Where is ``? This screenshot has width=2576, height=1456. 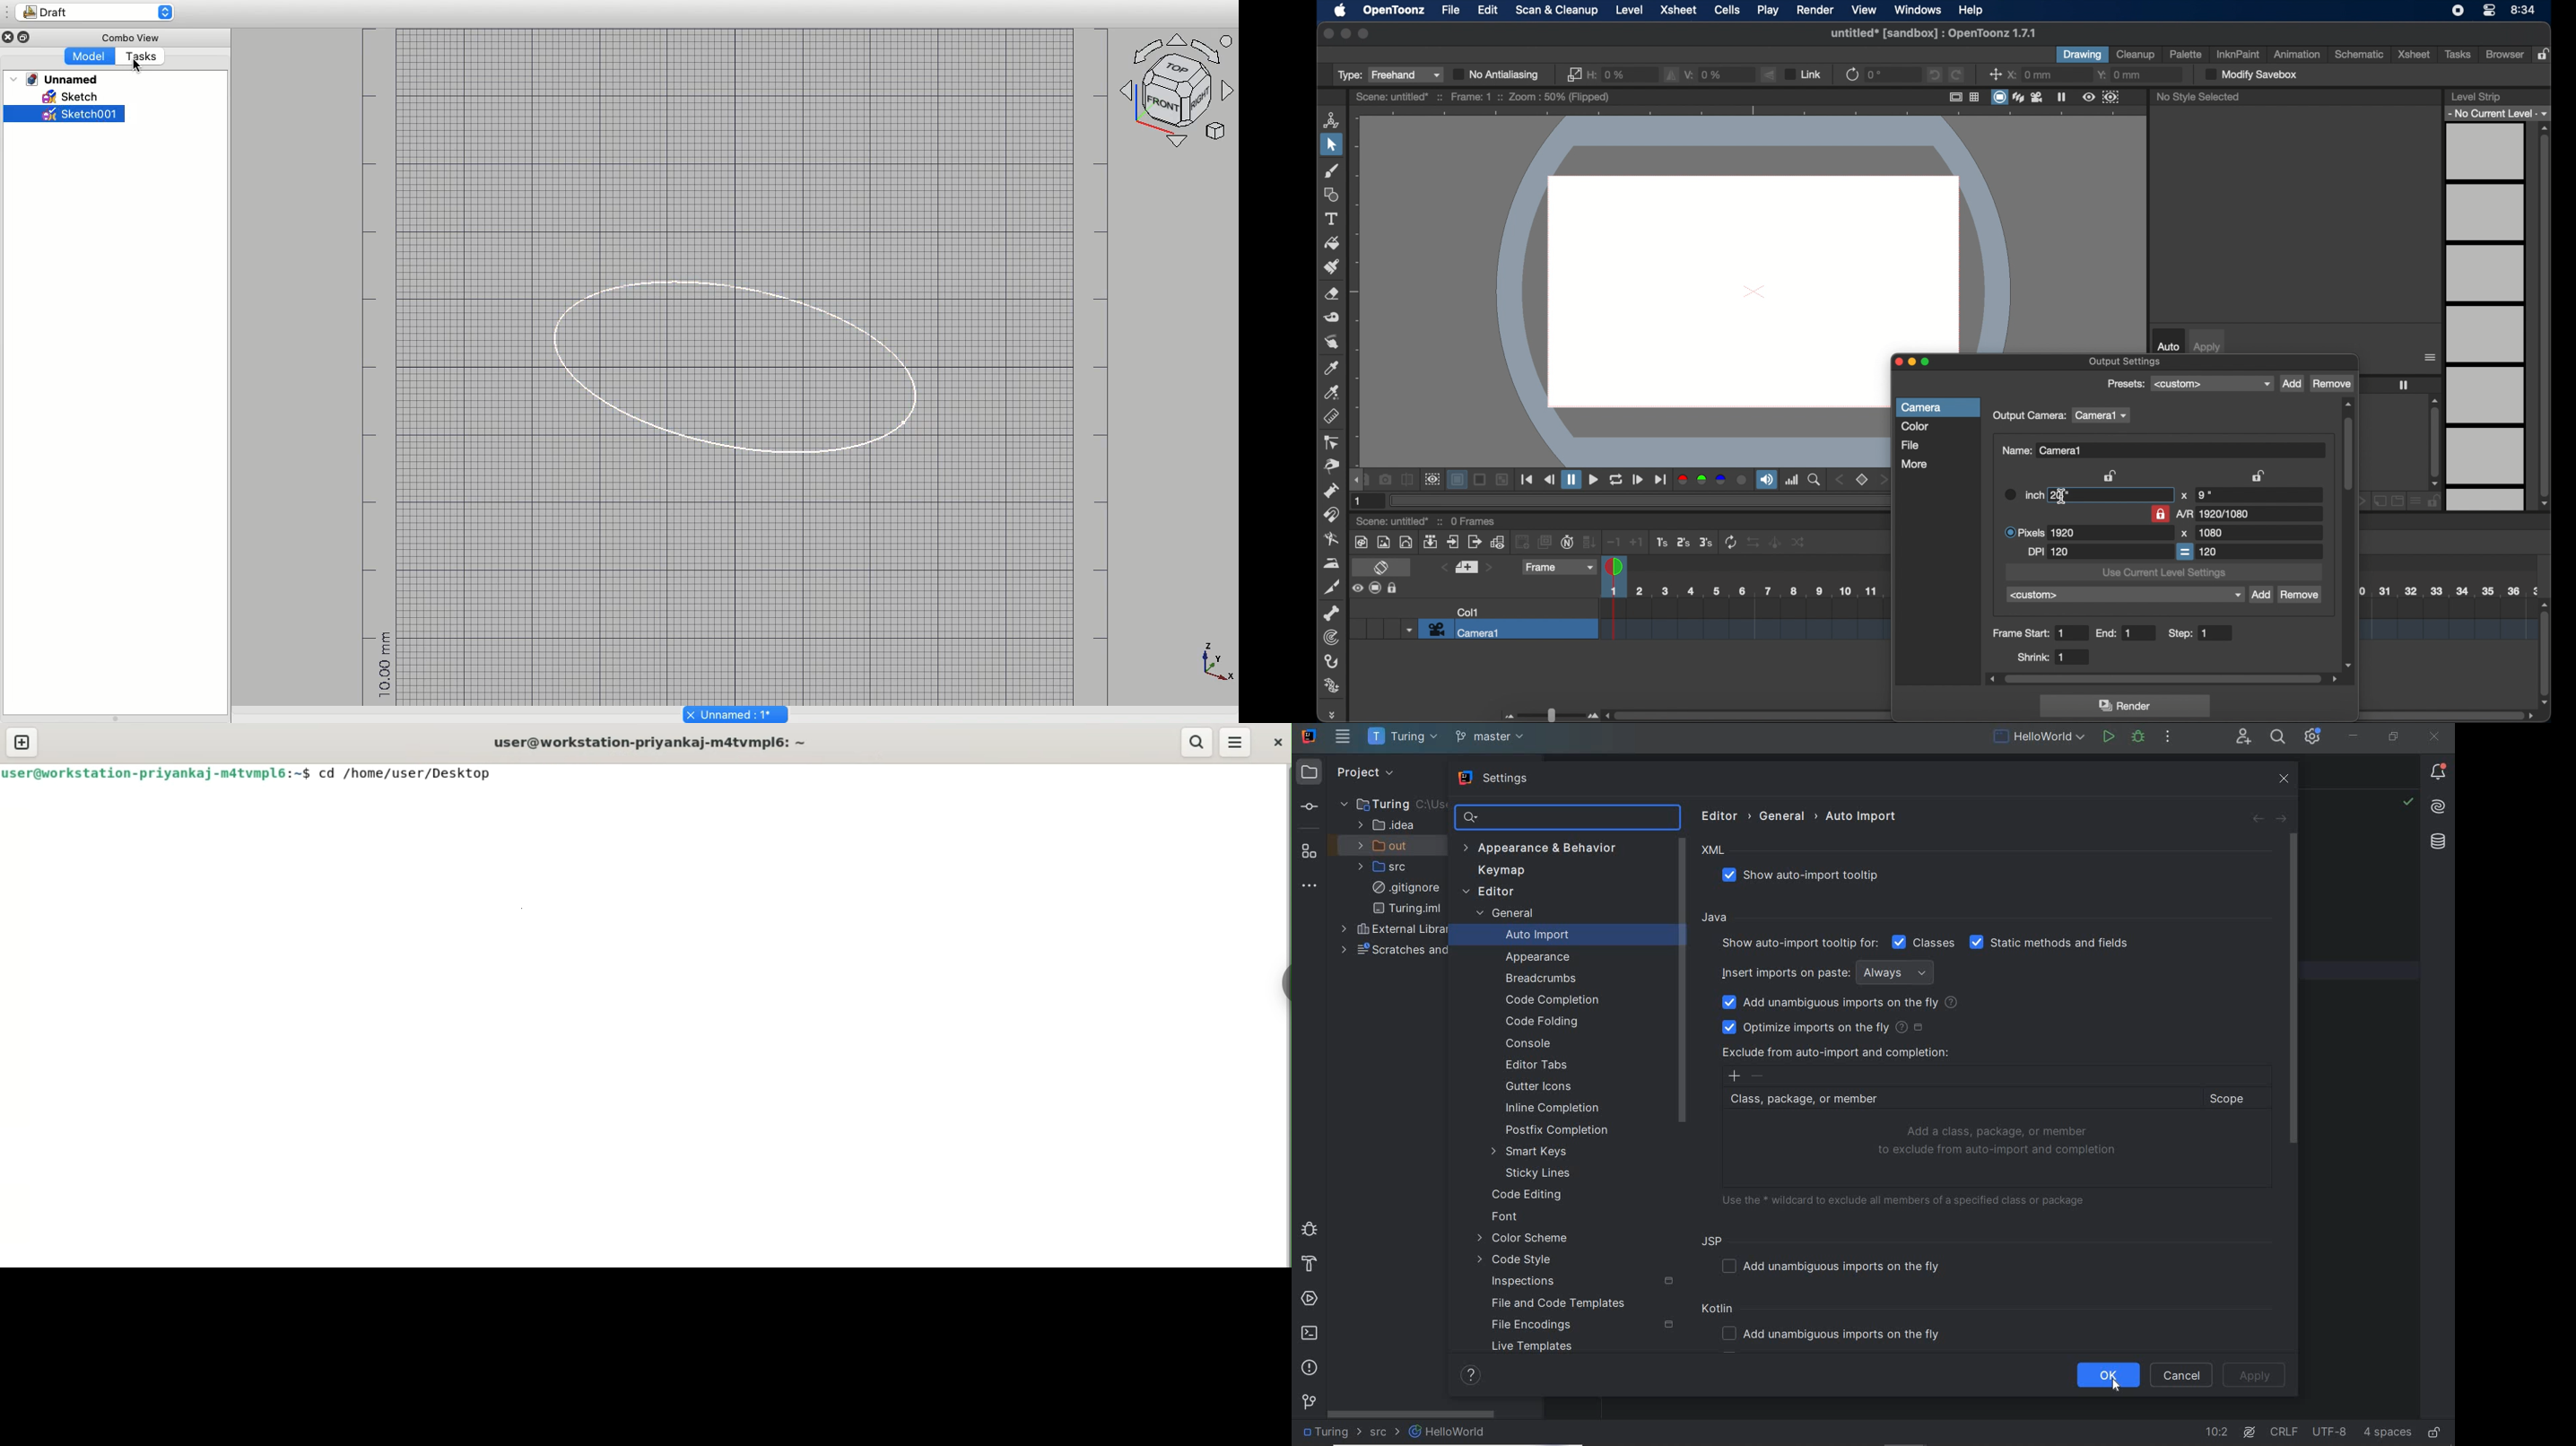
 is located at coordinates (1638, 482).